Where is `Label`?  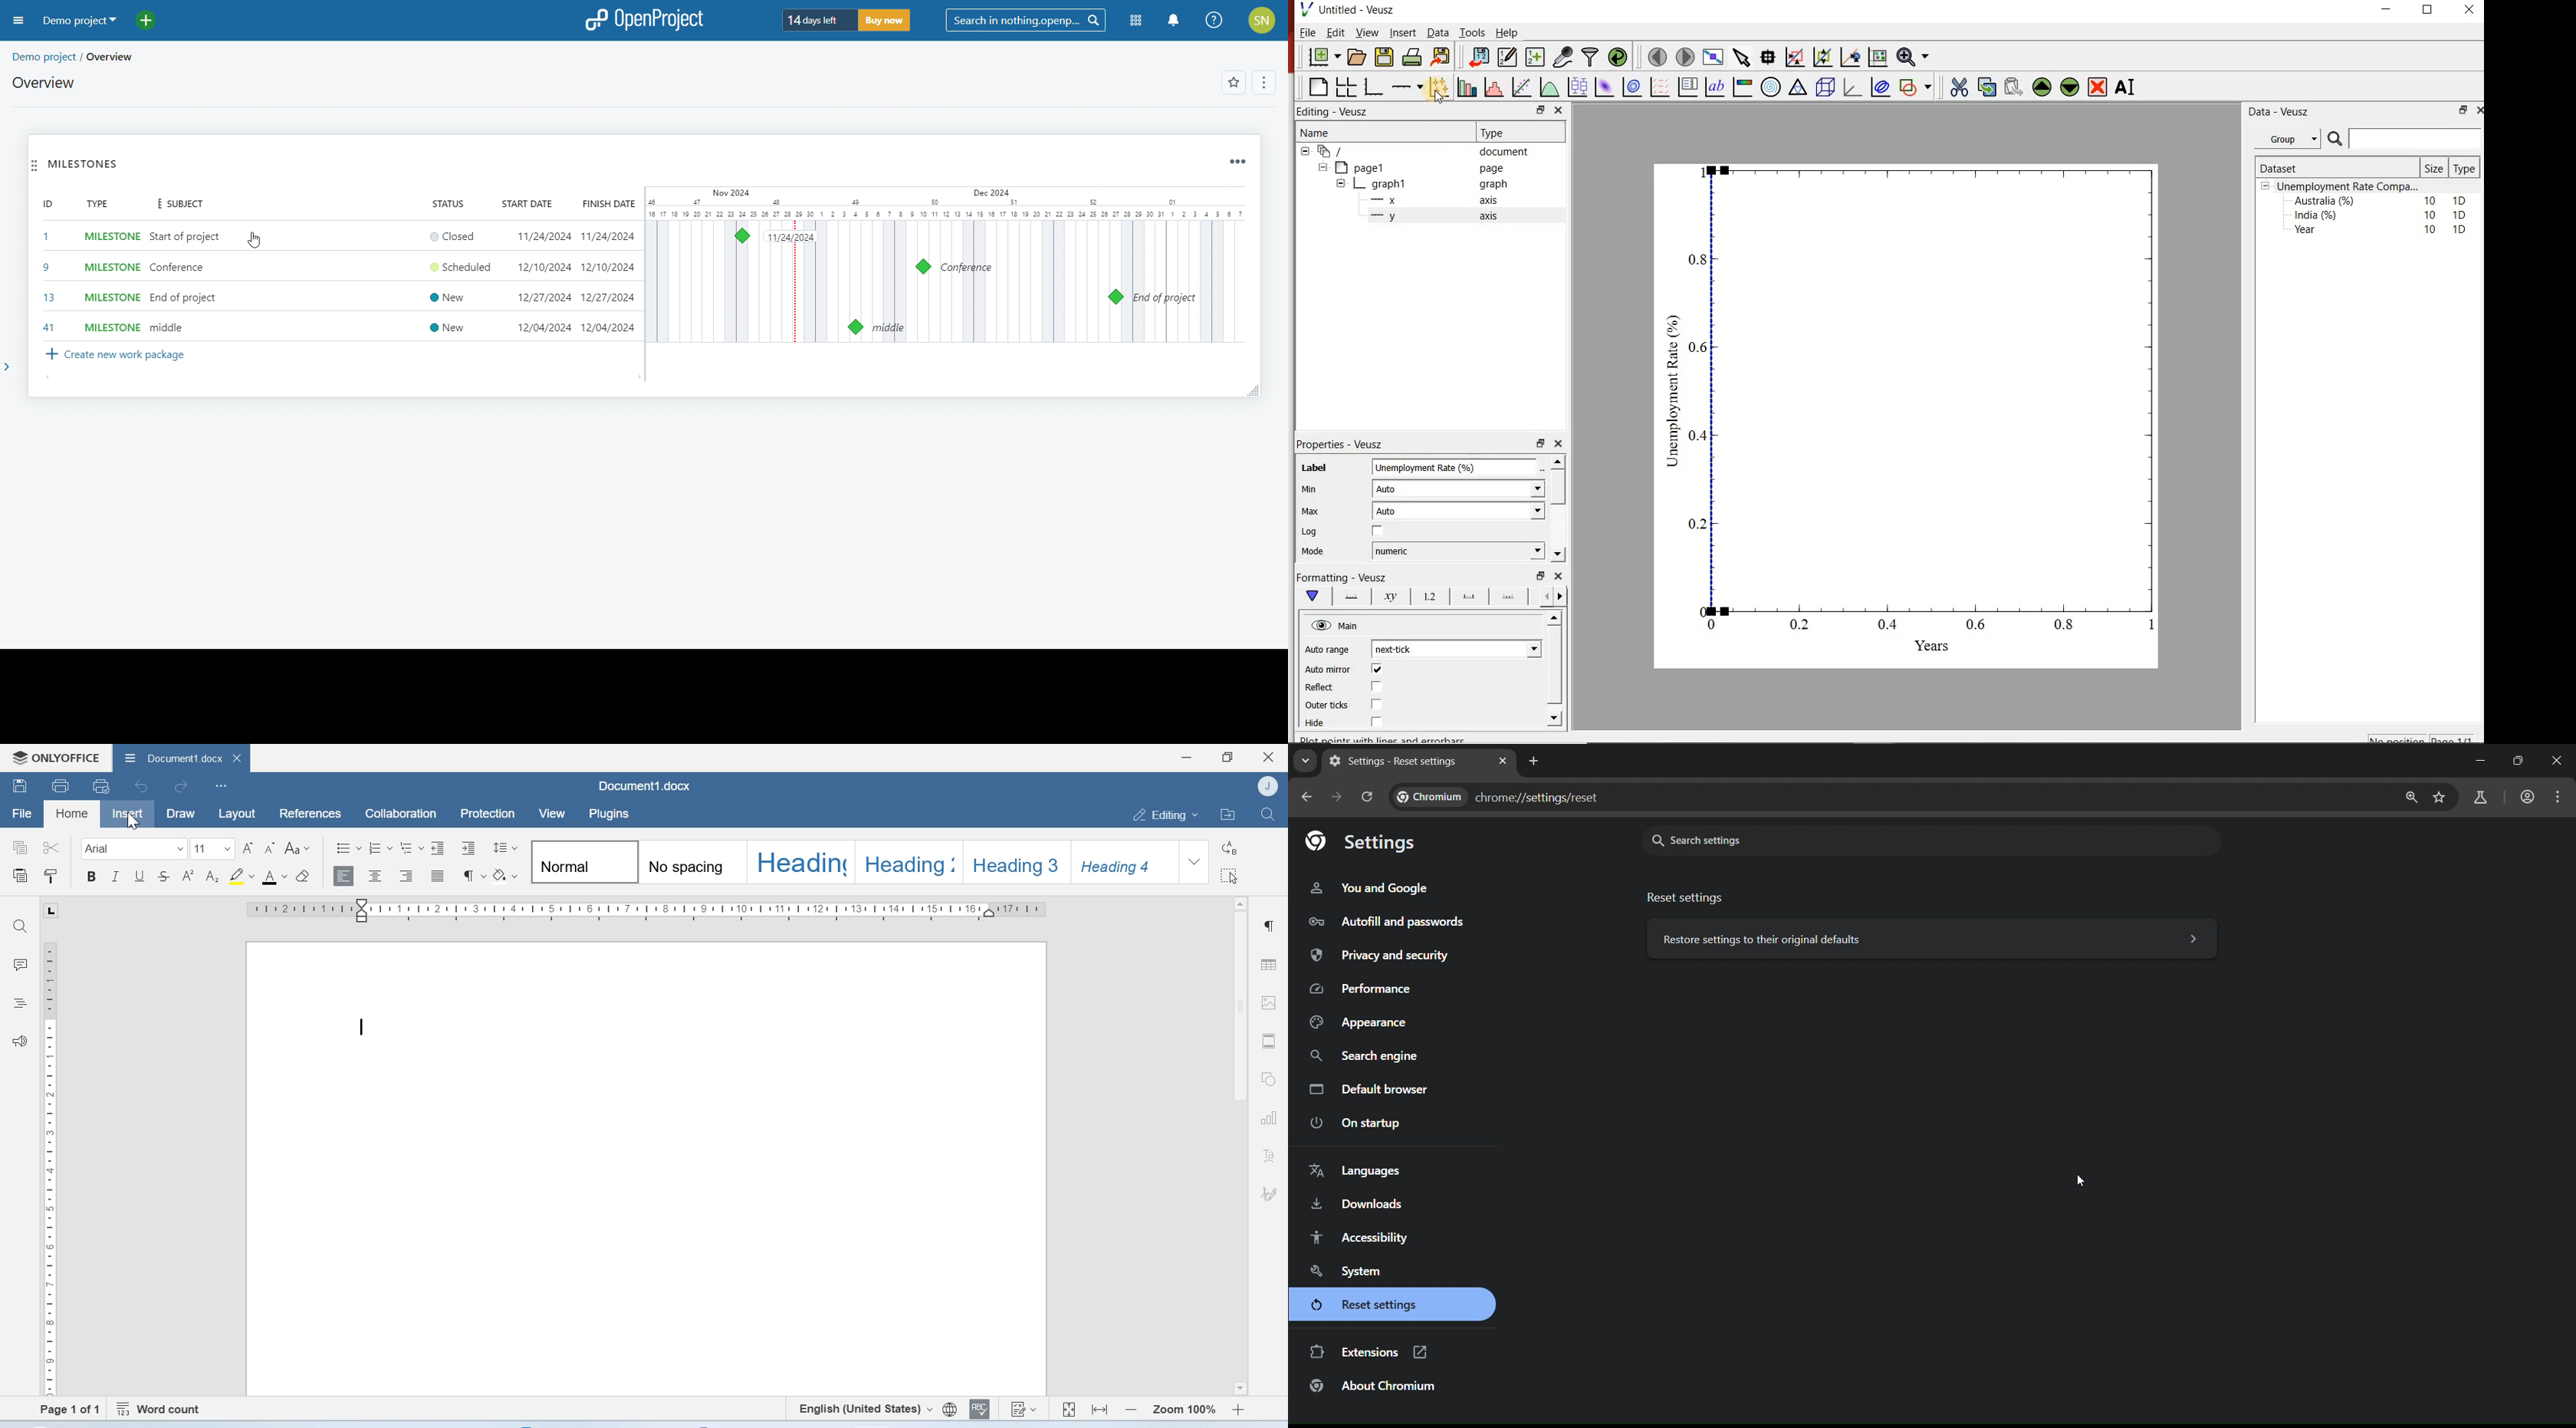 Label is located at coordinates (1313, 469).